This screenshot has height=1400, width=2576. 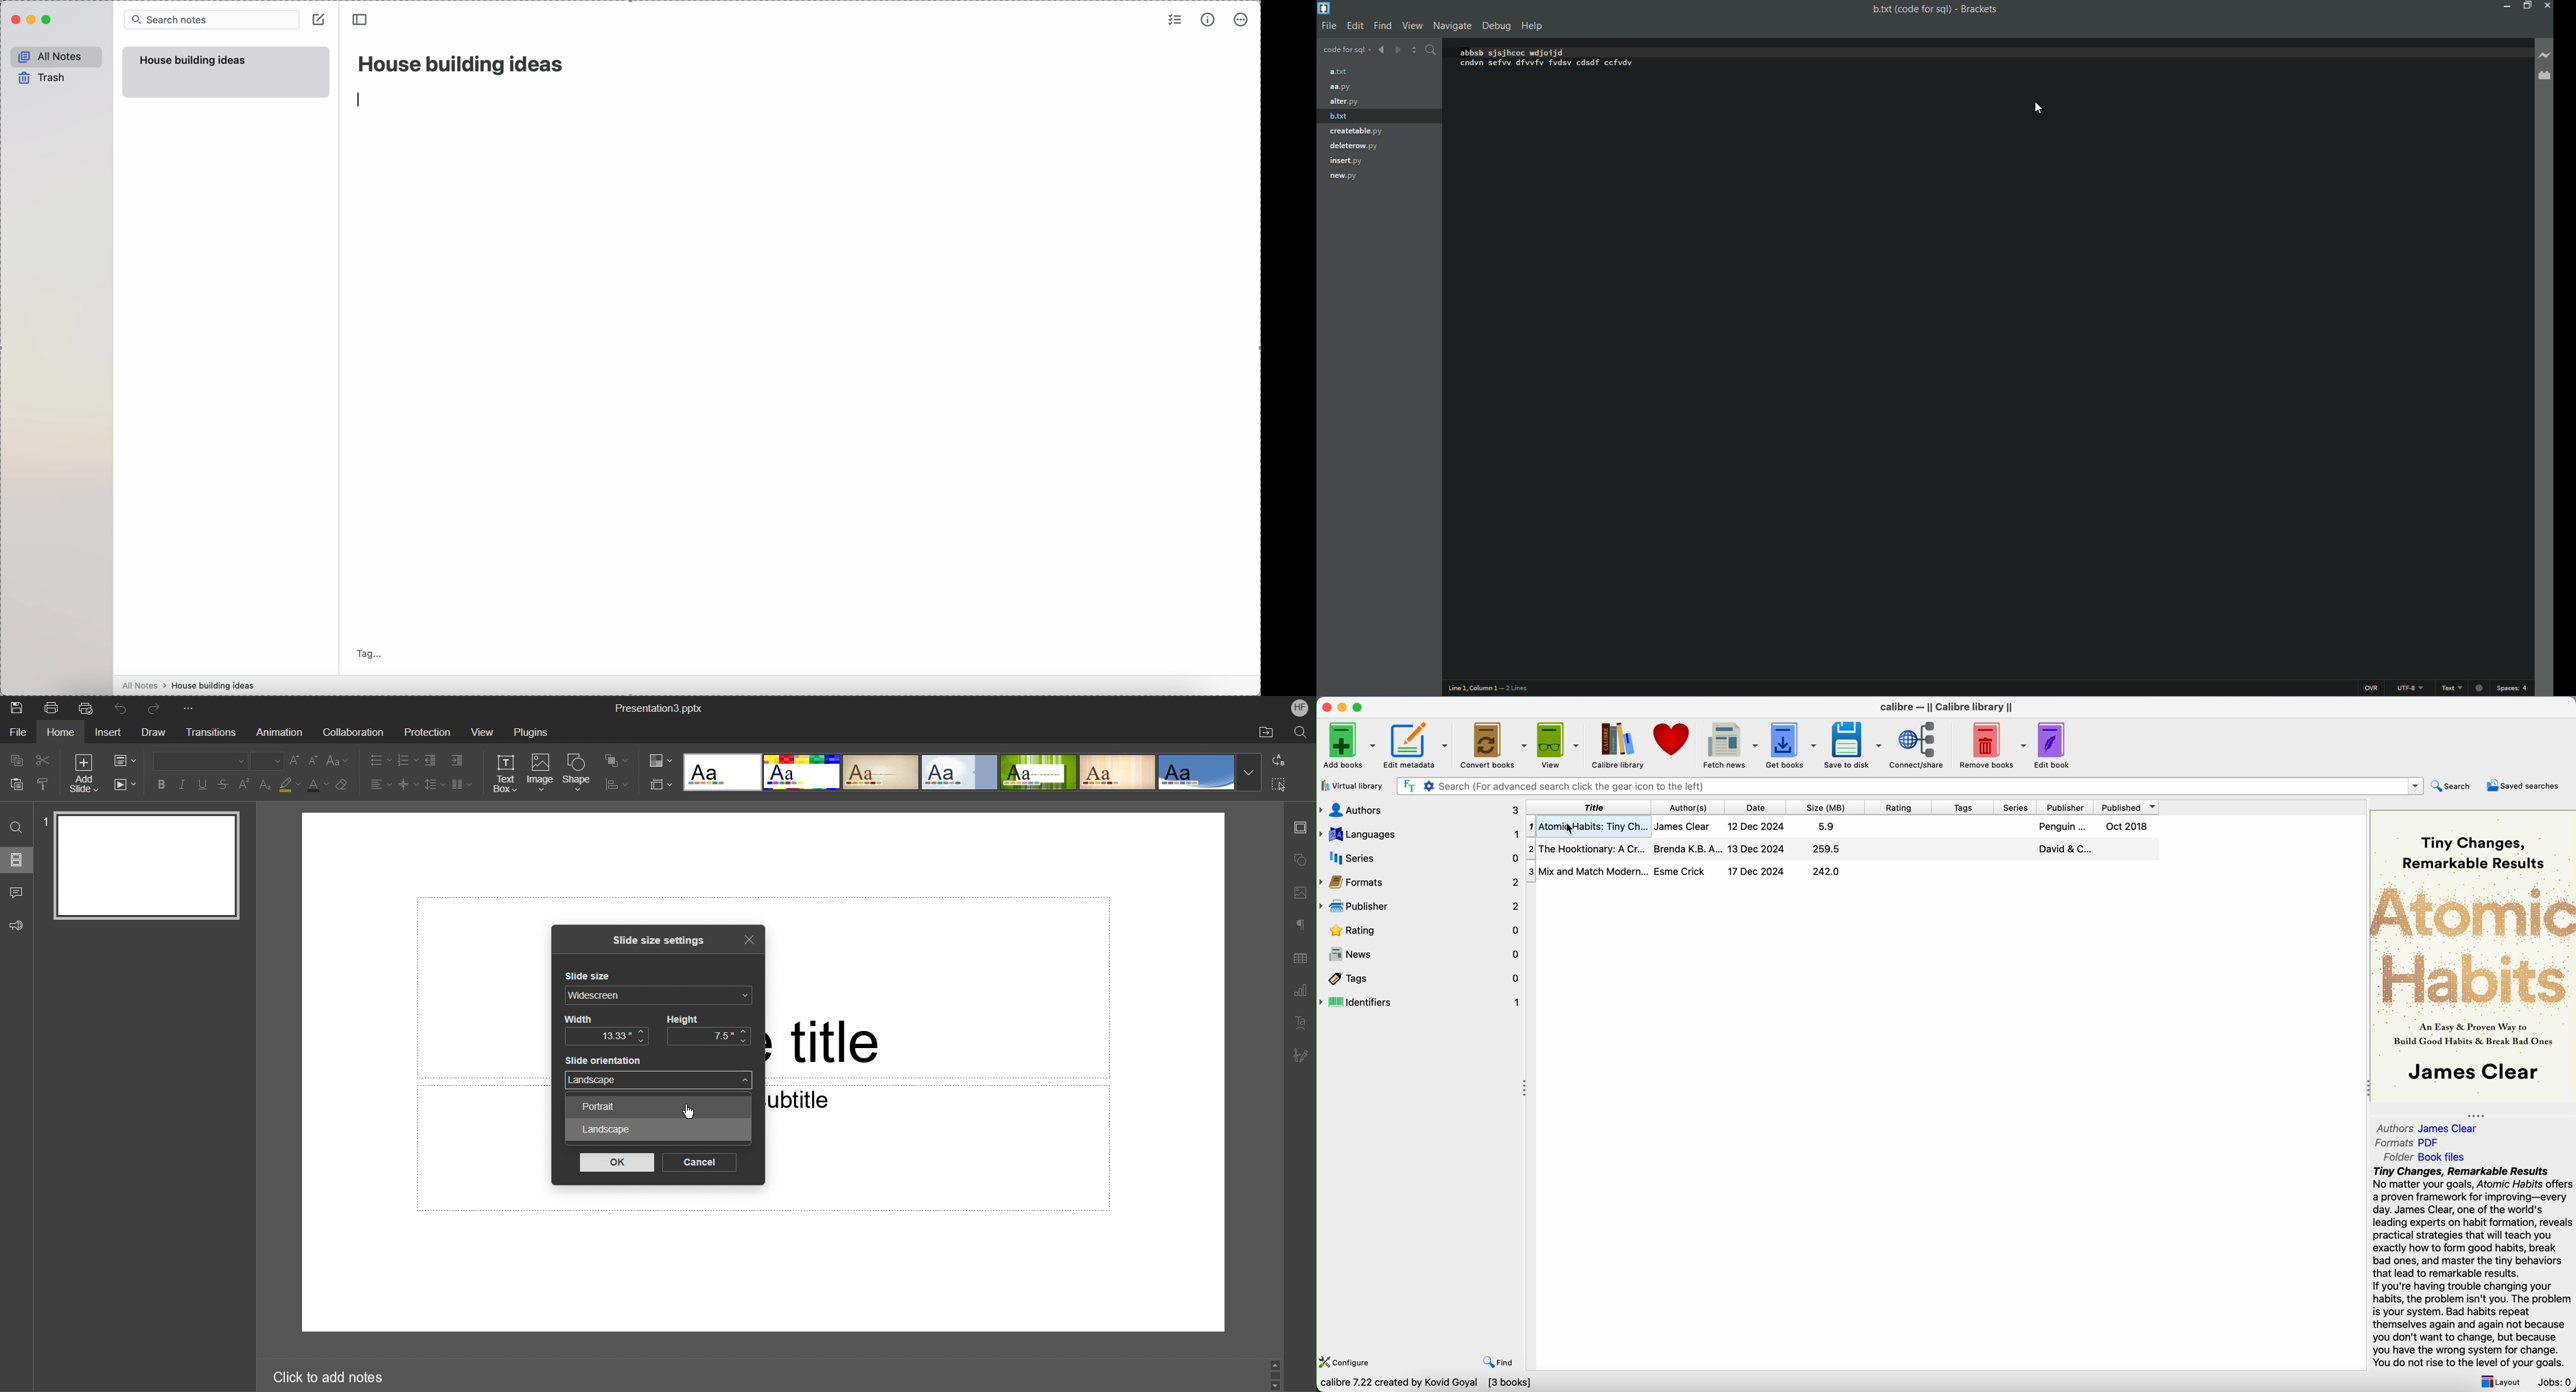 What do you see at coordinates (406, 785) in the screenshot?
I see `Decrease Spacing` at bounding box center [406, 785].